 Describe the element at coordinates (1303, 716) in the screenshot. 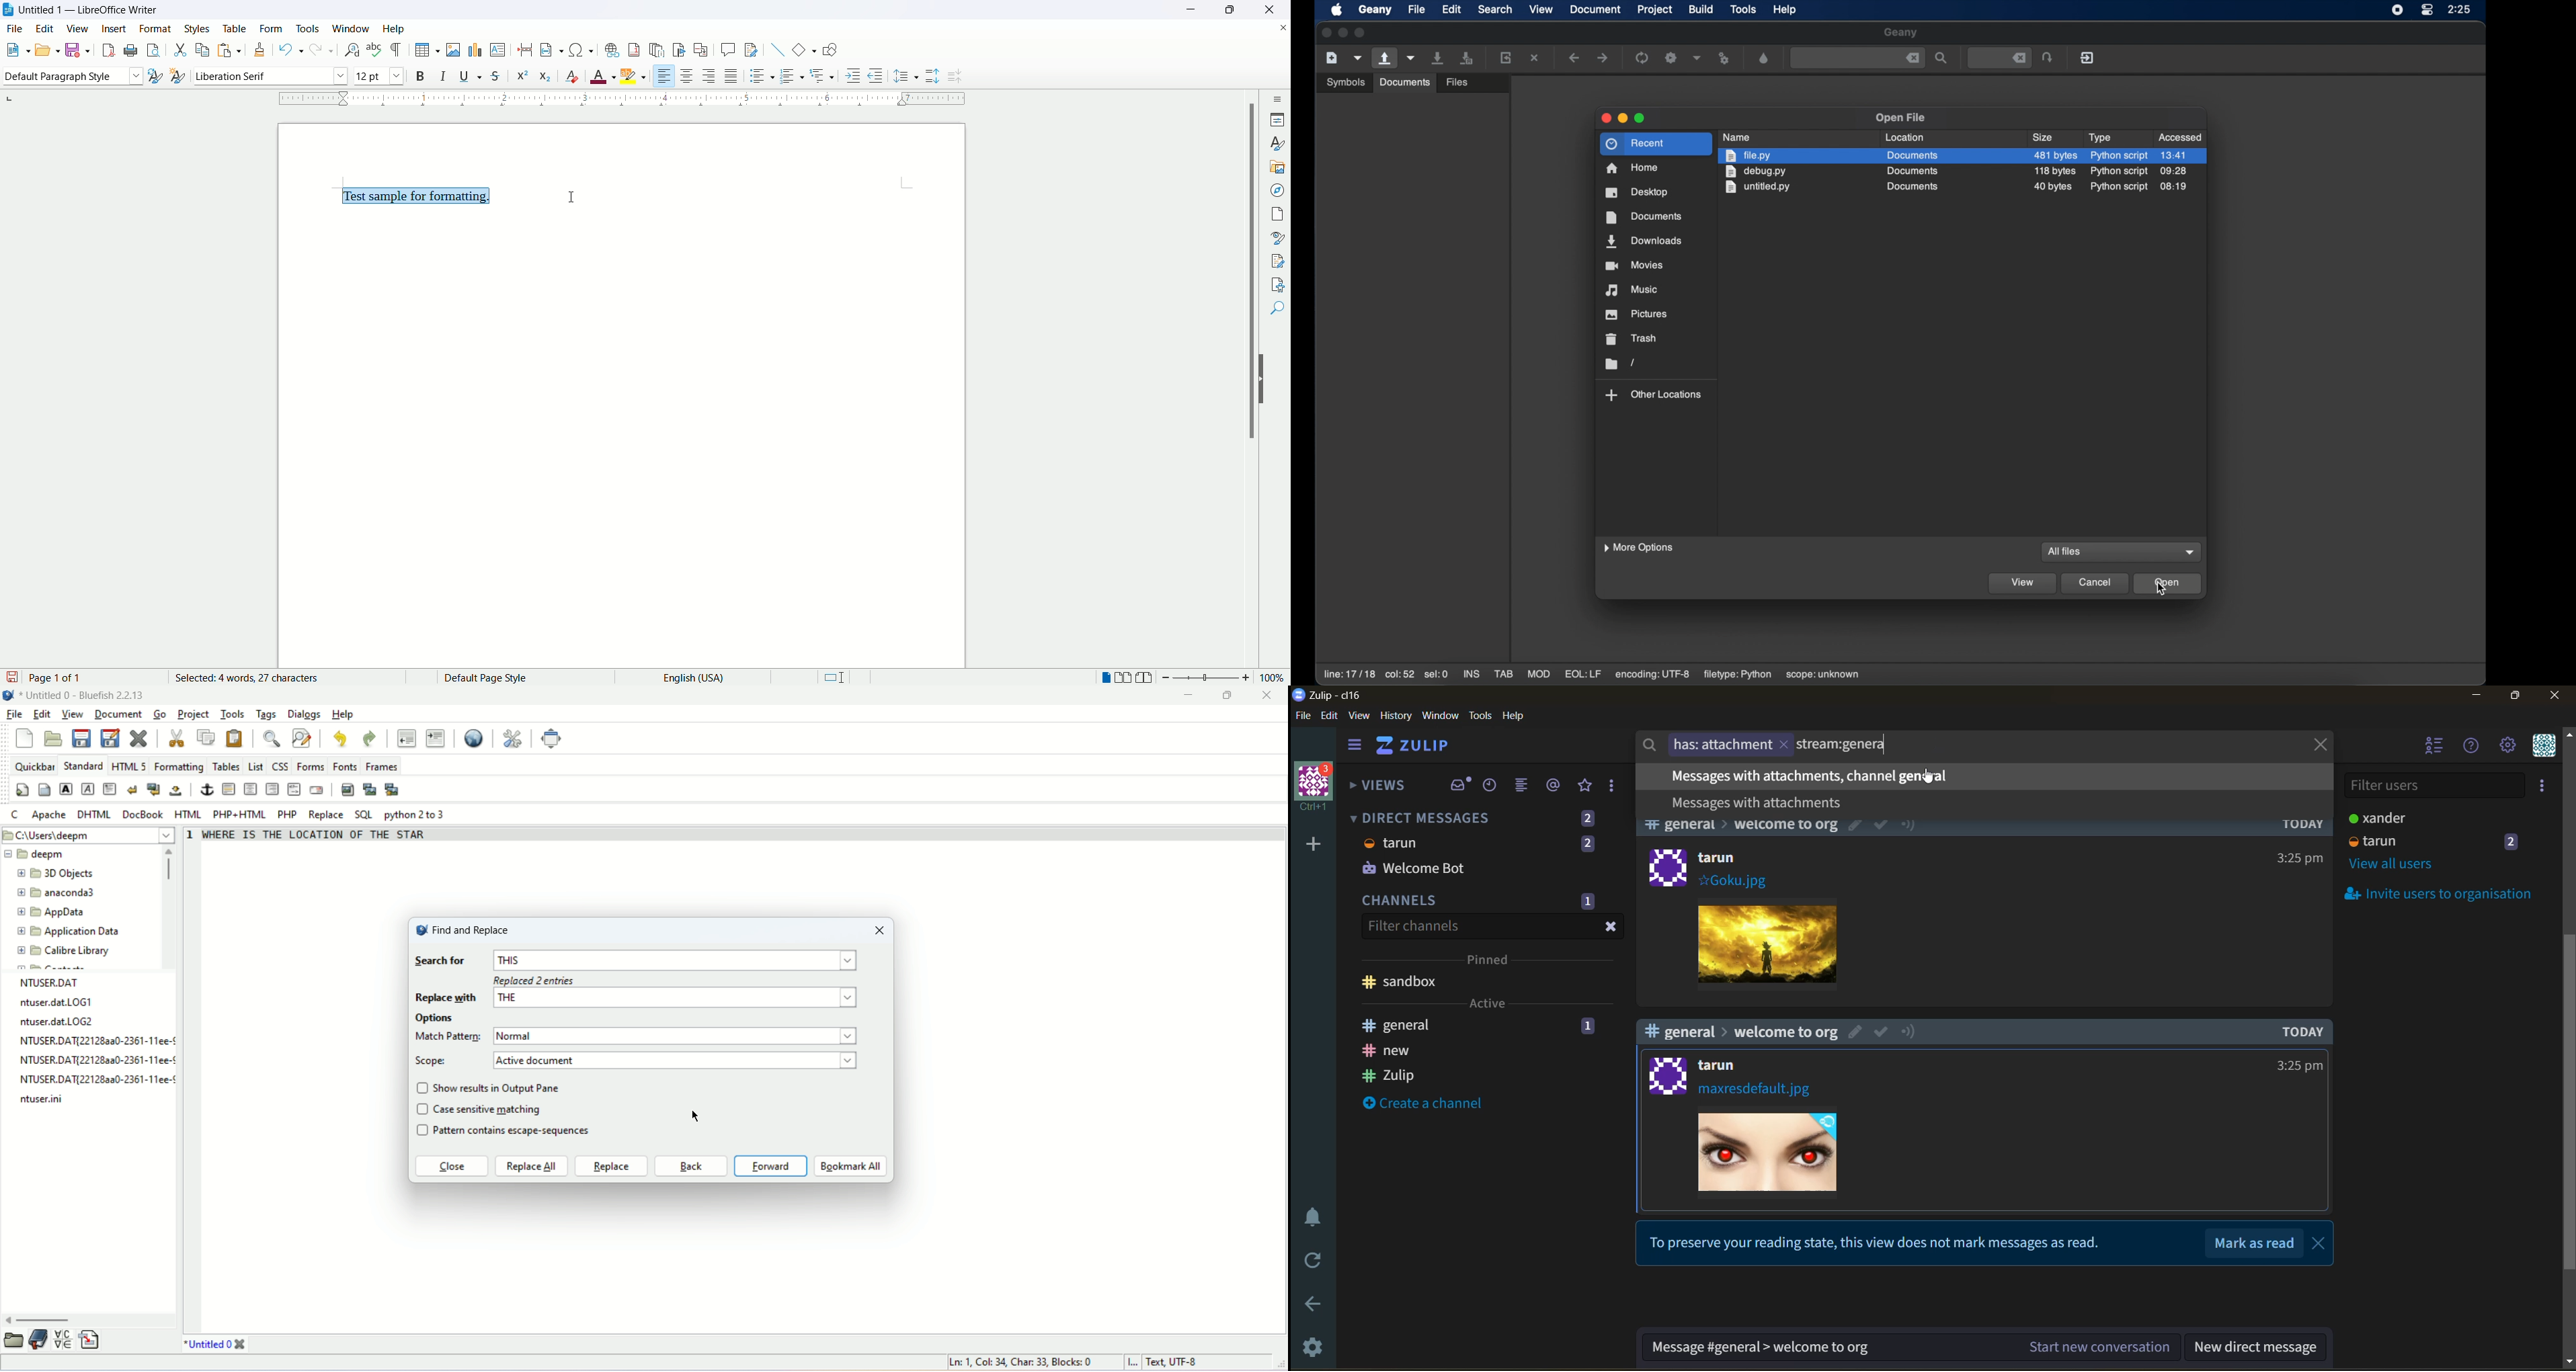

I see `file` at that location.